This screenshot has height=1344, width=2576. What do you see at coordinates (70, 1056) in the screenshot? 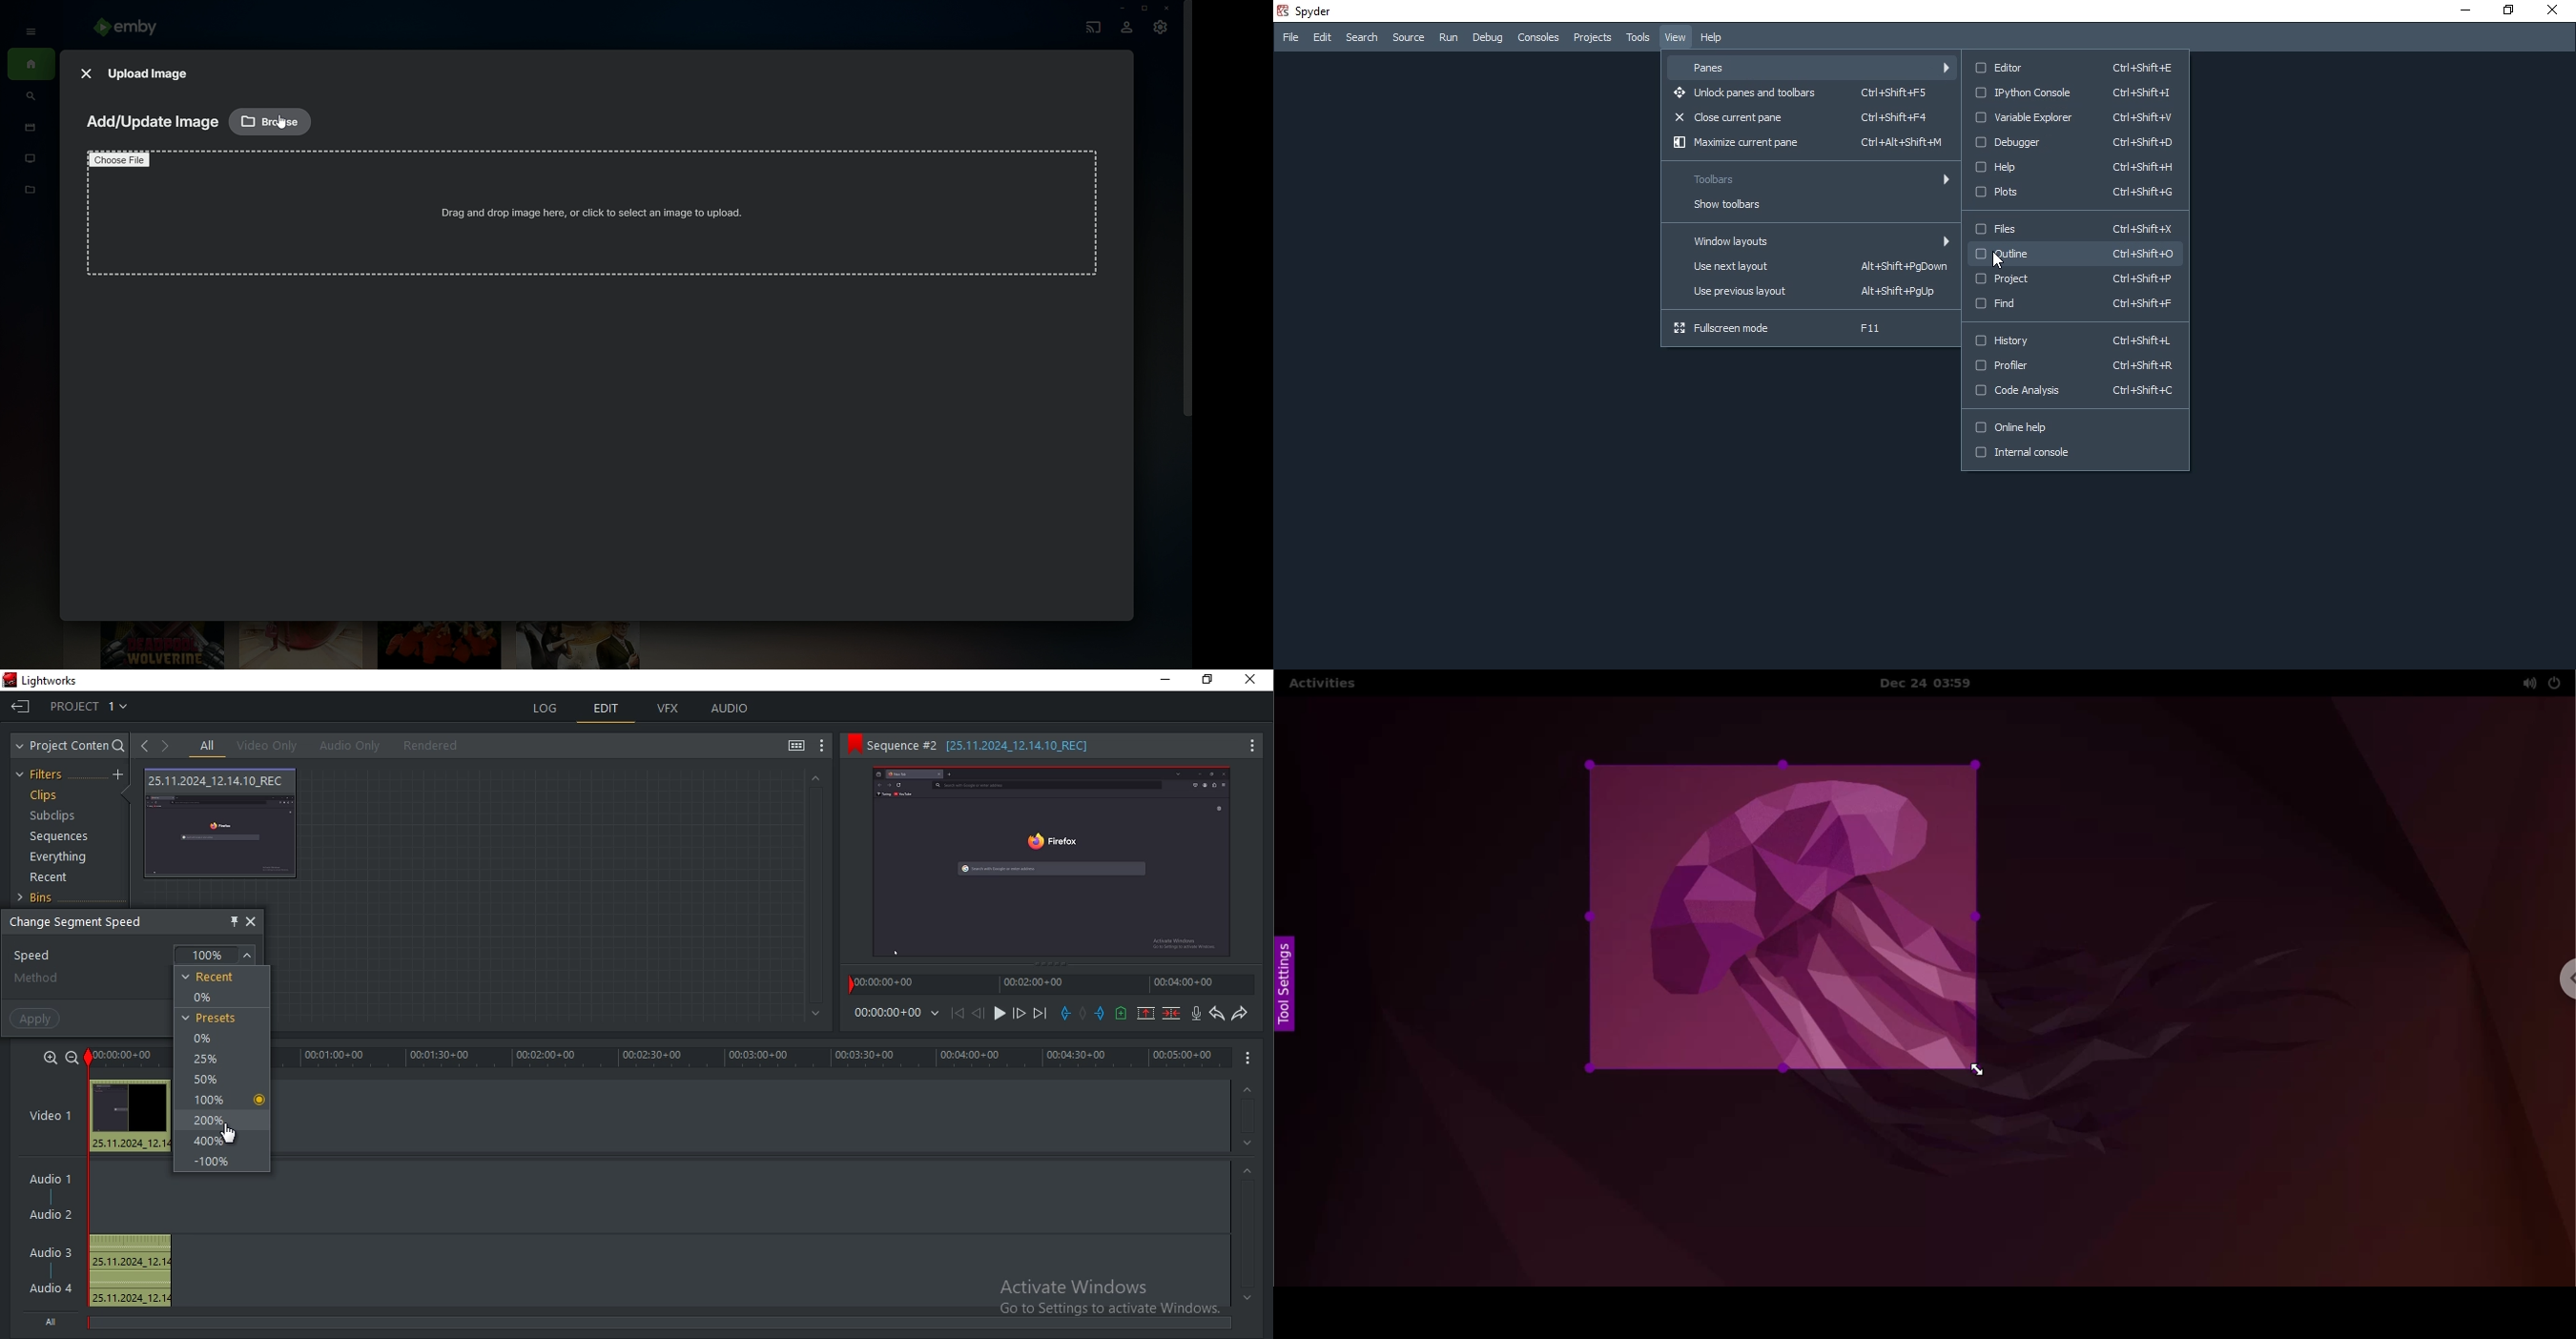
I see `zoom out` at bounding box center [70, 1056].